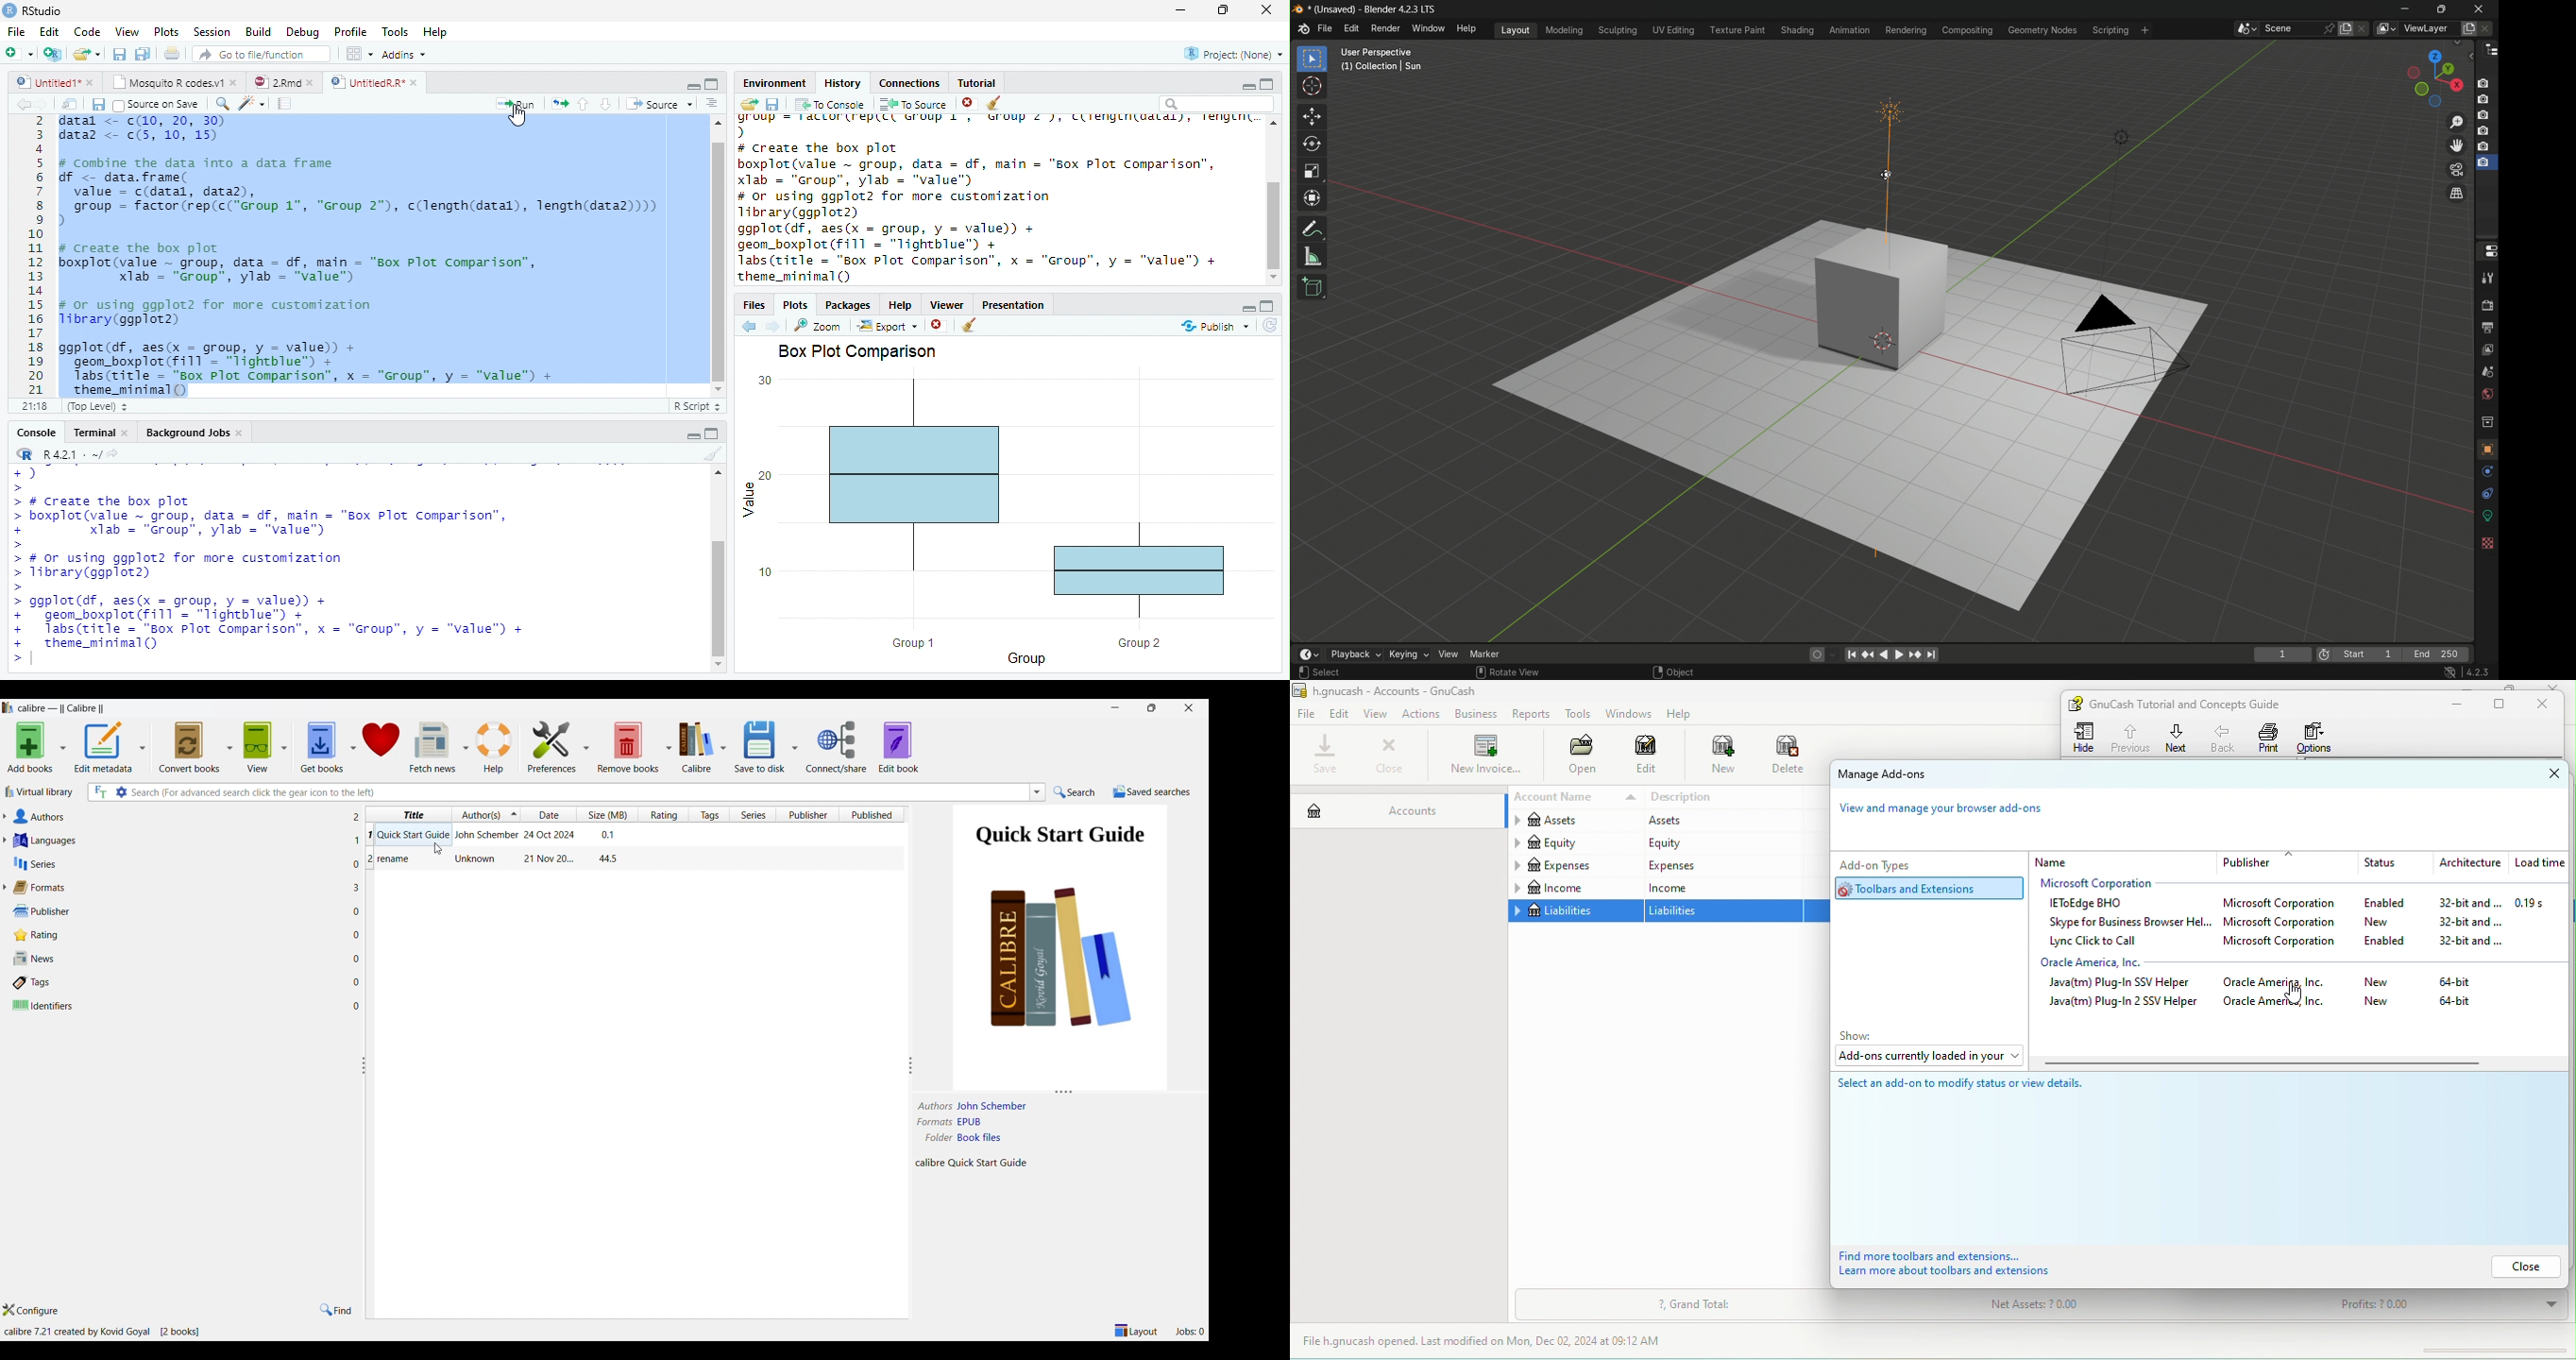 The height and width of the screenshot is (1372, 2576). I want to click on play animation, so click(1892, 655).